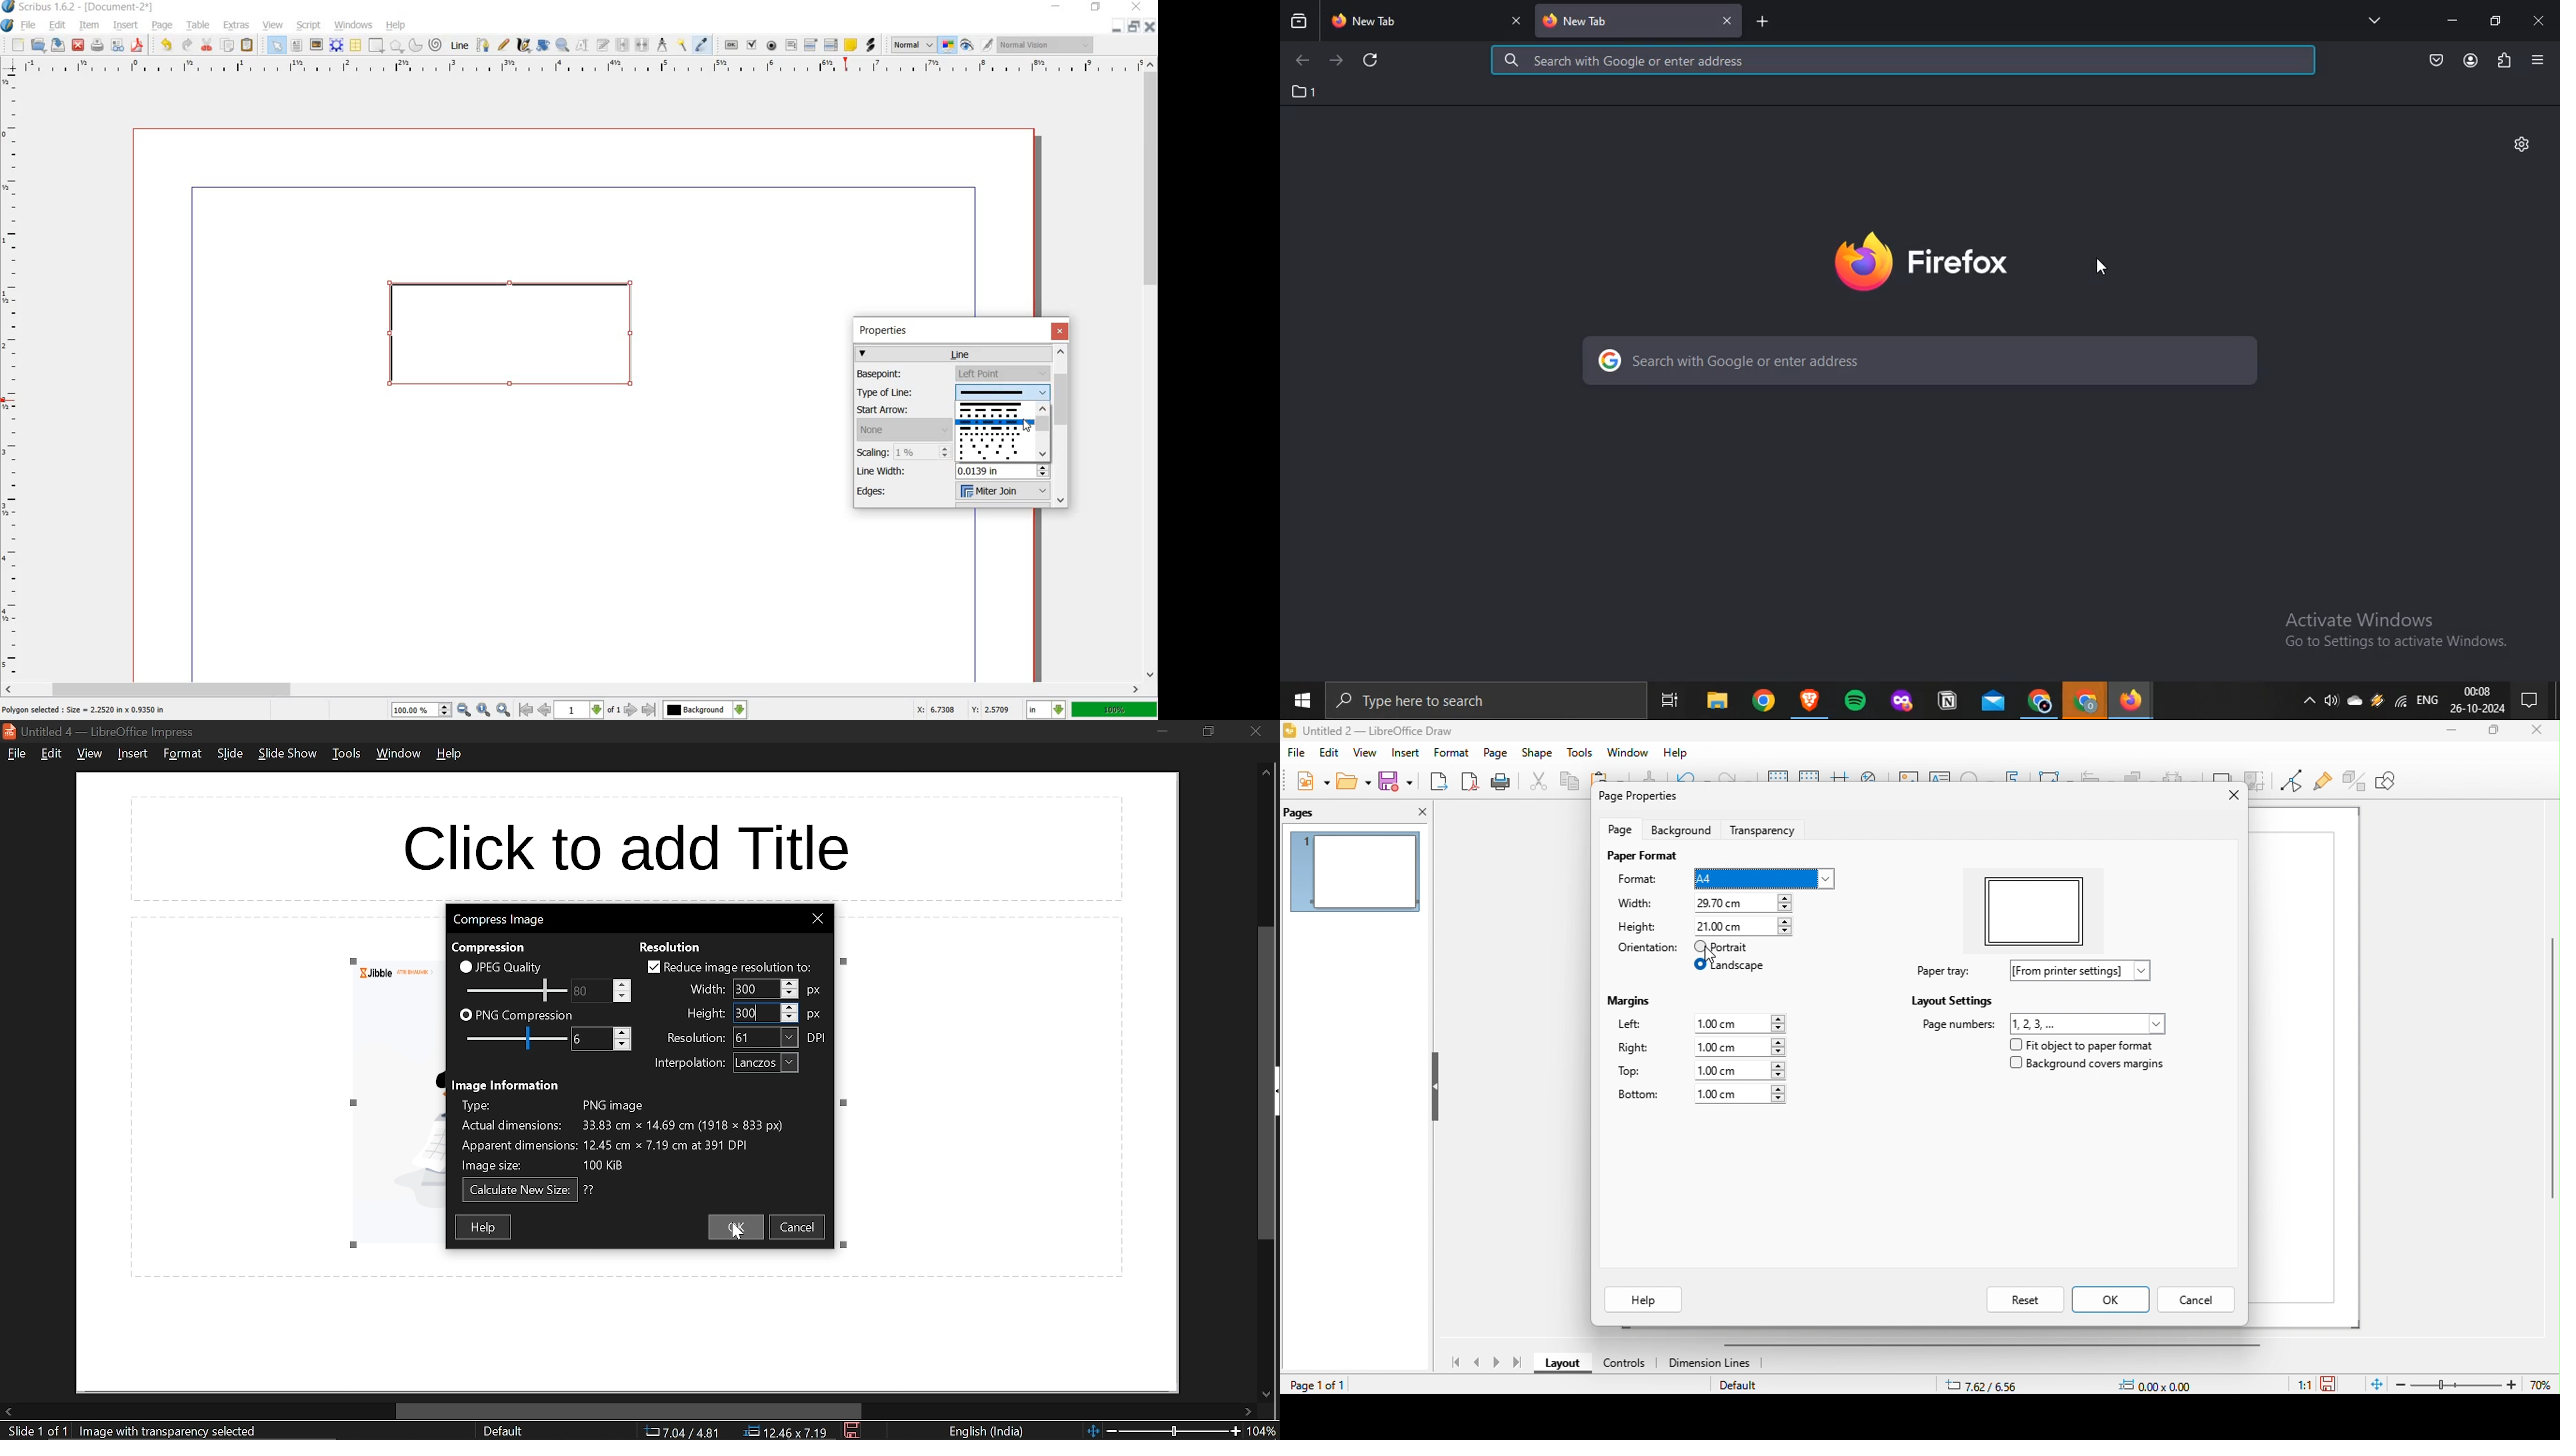 The width and height of the screenshot is (2576, 1456). Describe the element at coordinates (1045, 45) in the screenshot. I see `visual appearance of the display` at that location.